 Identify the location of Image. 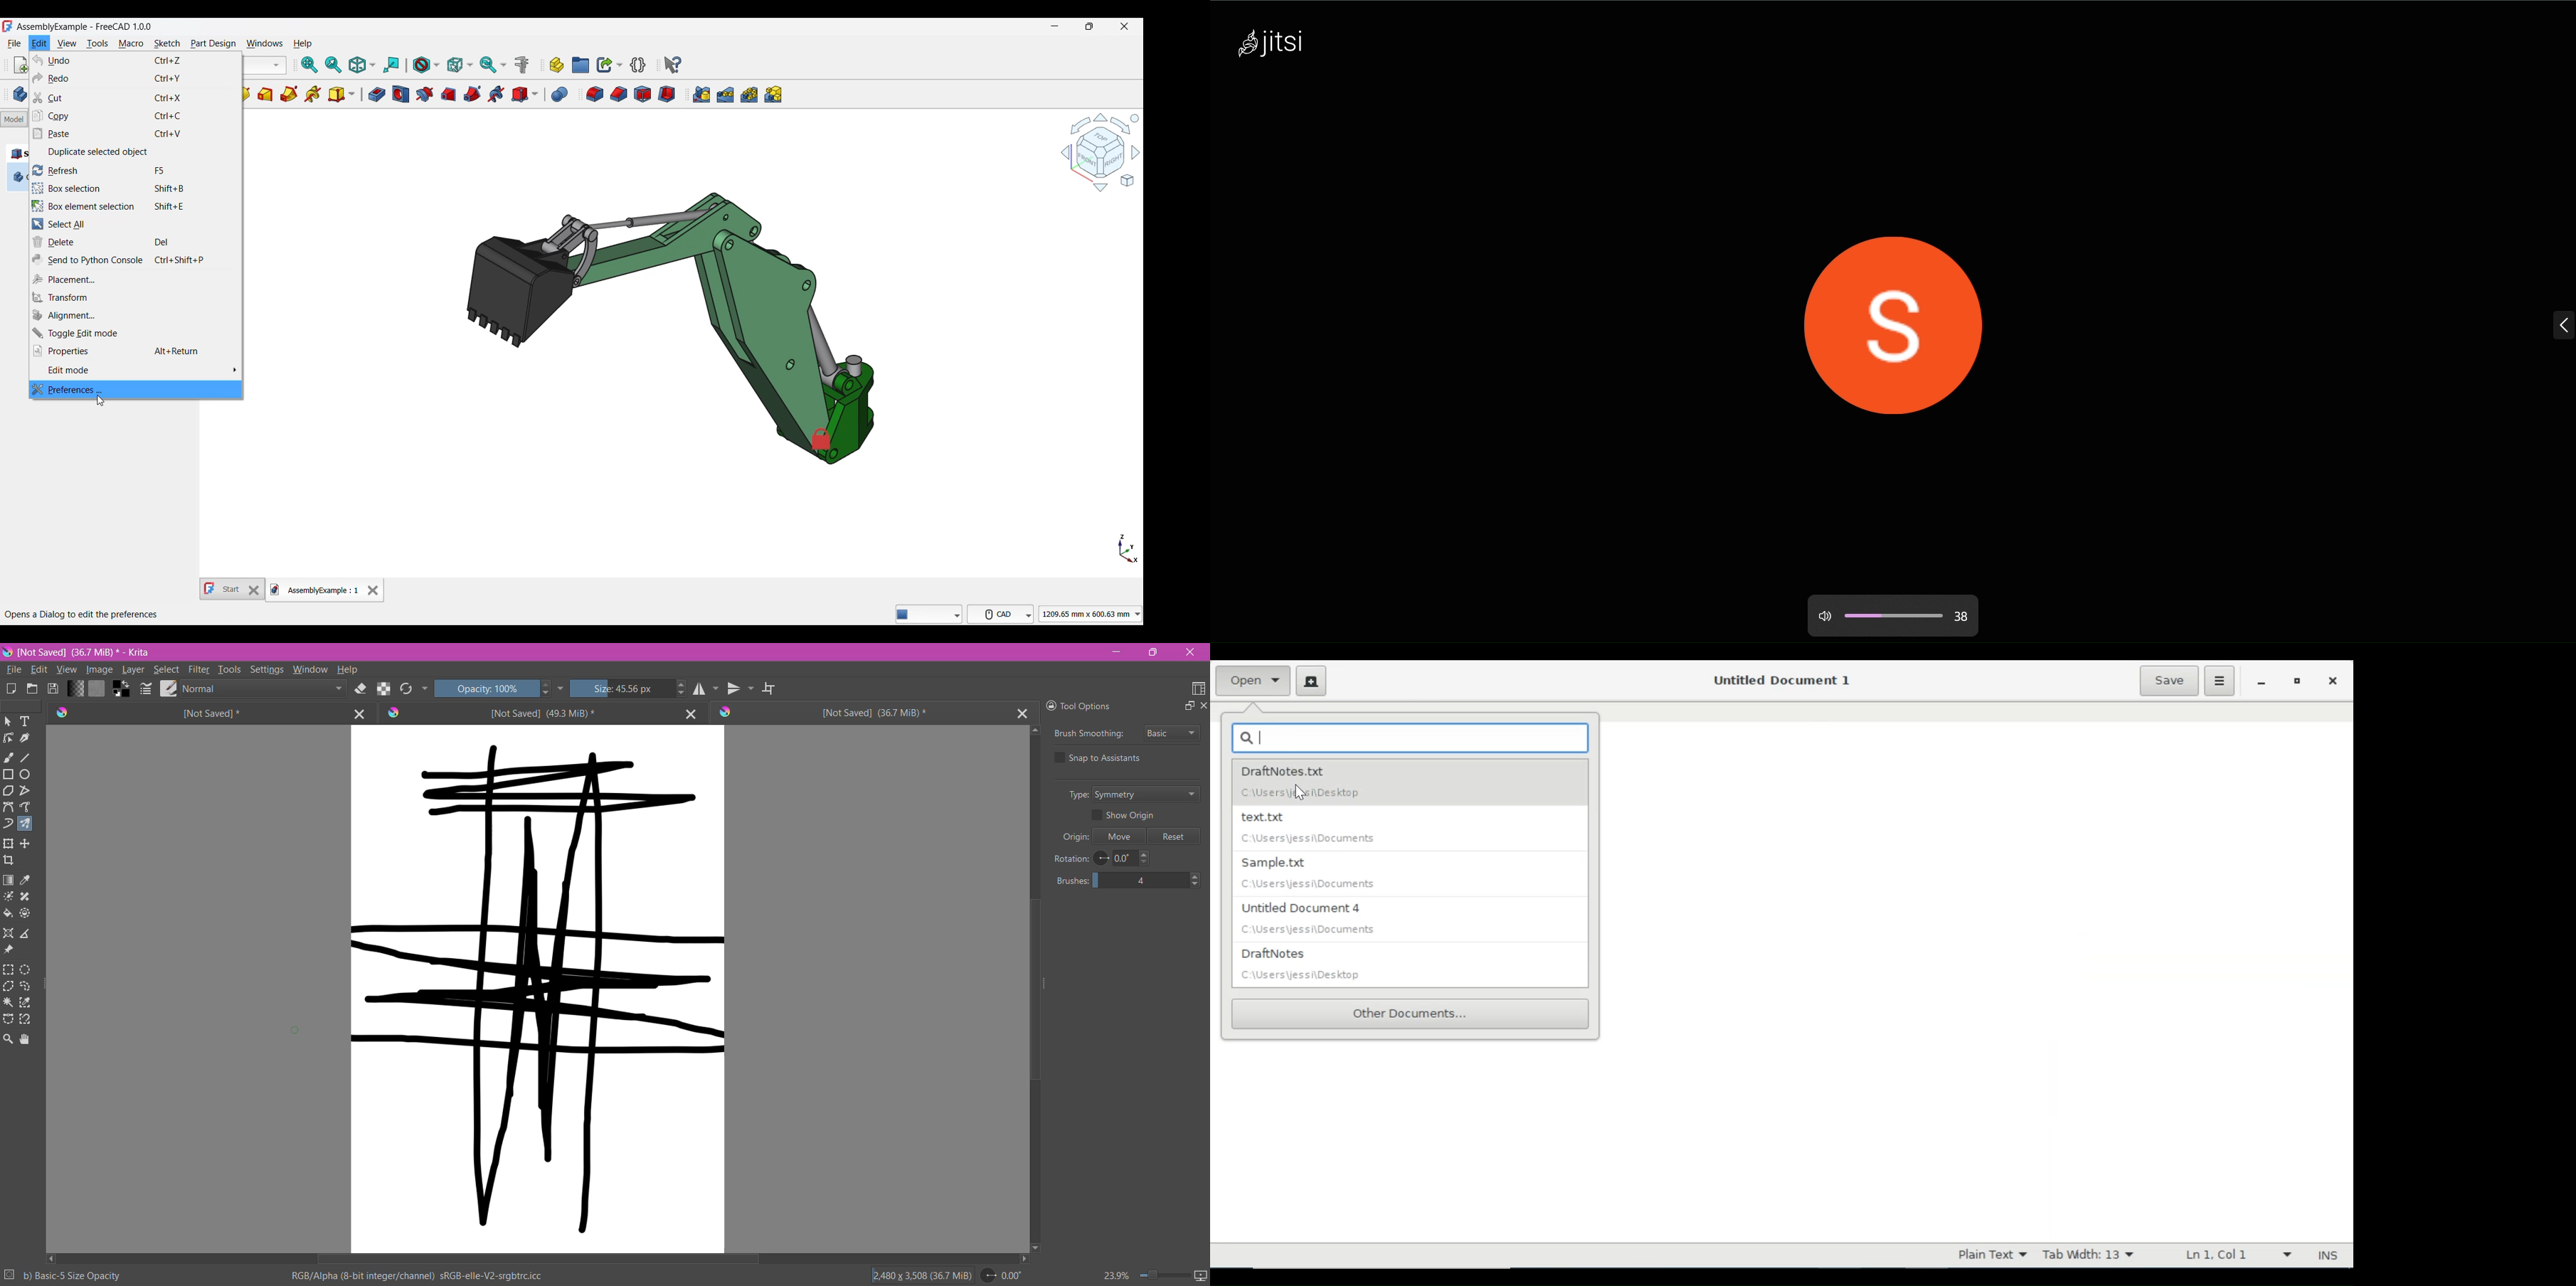
(99, 671).